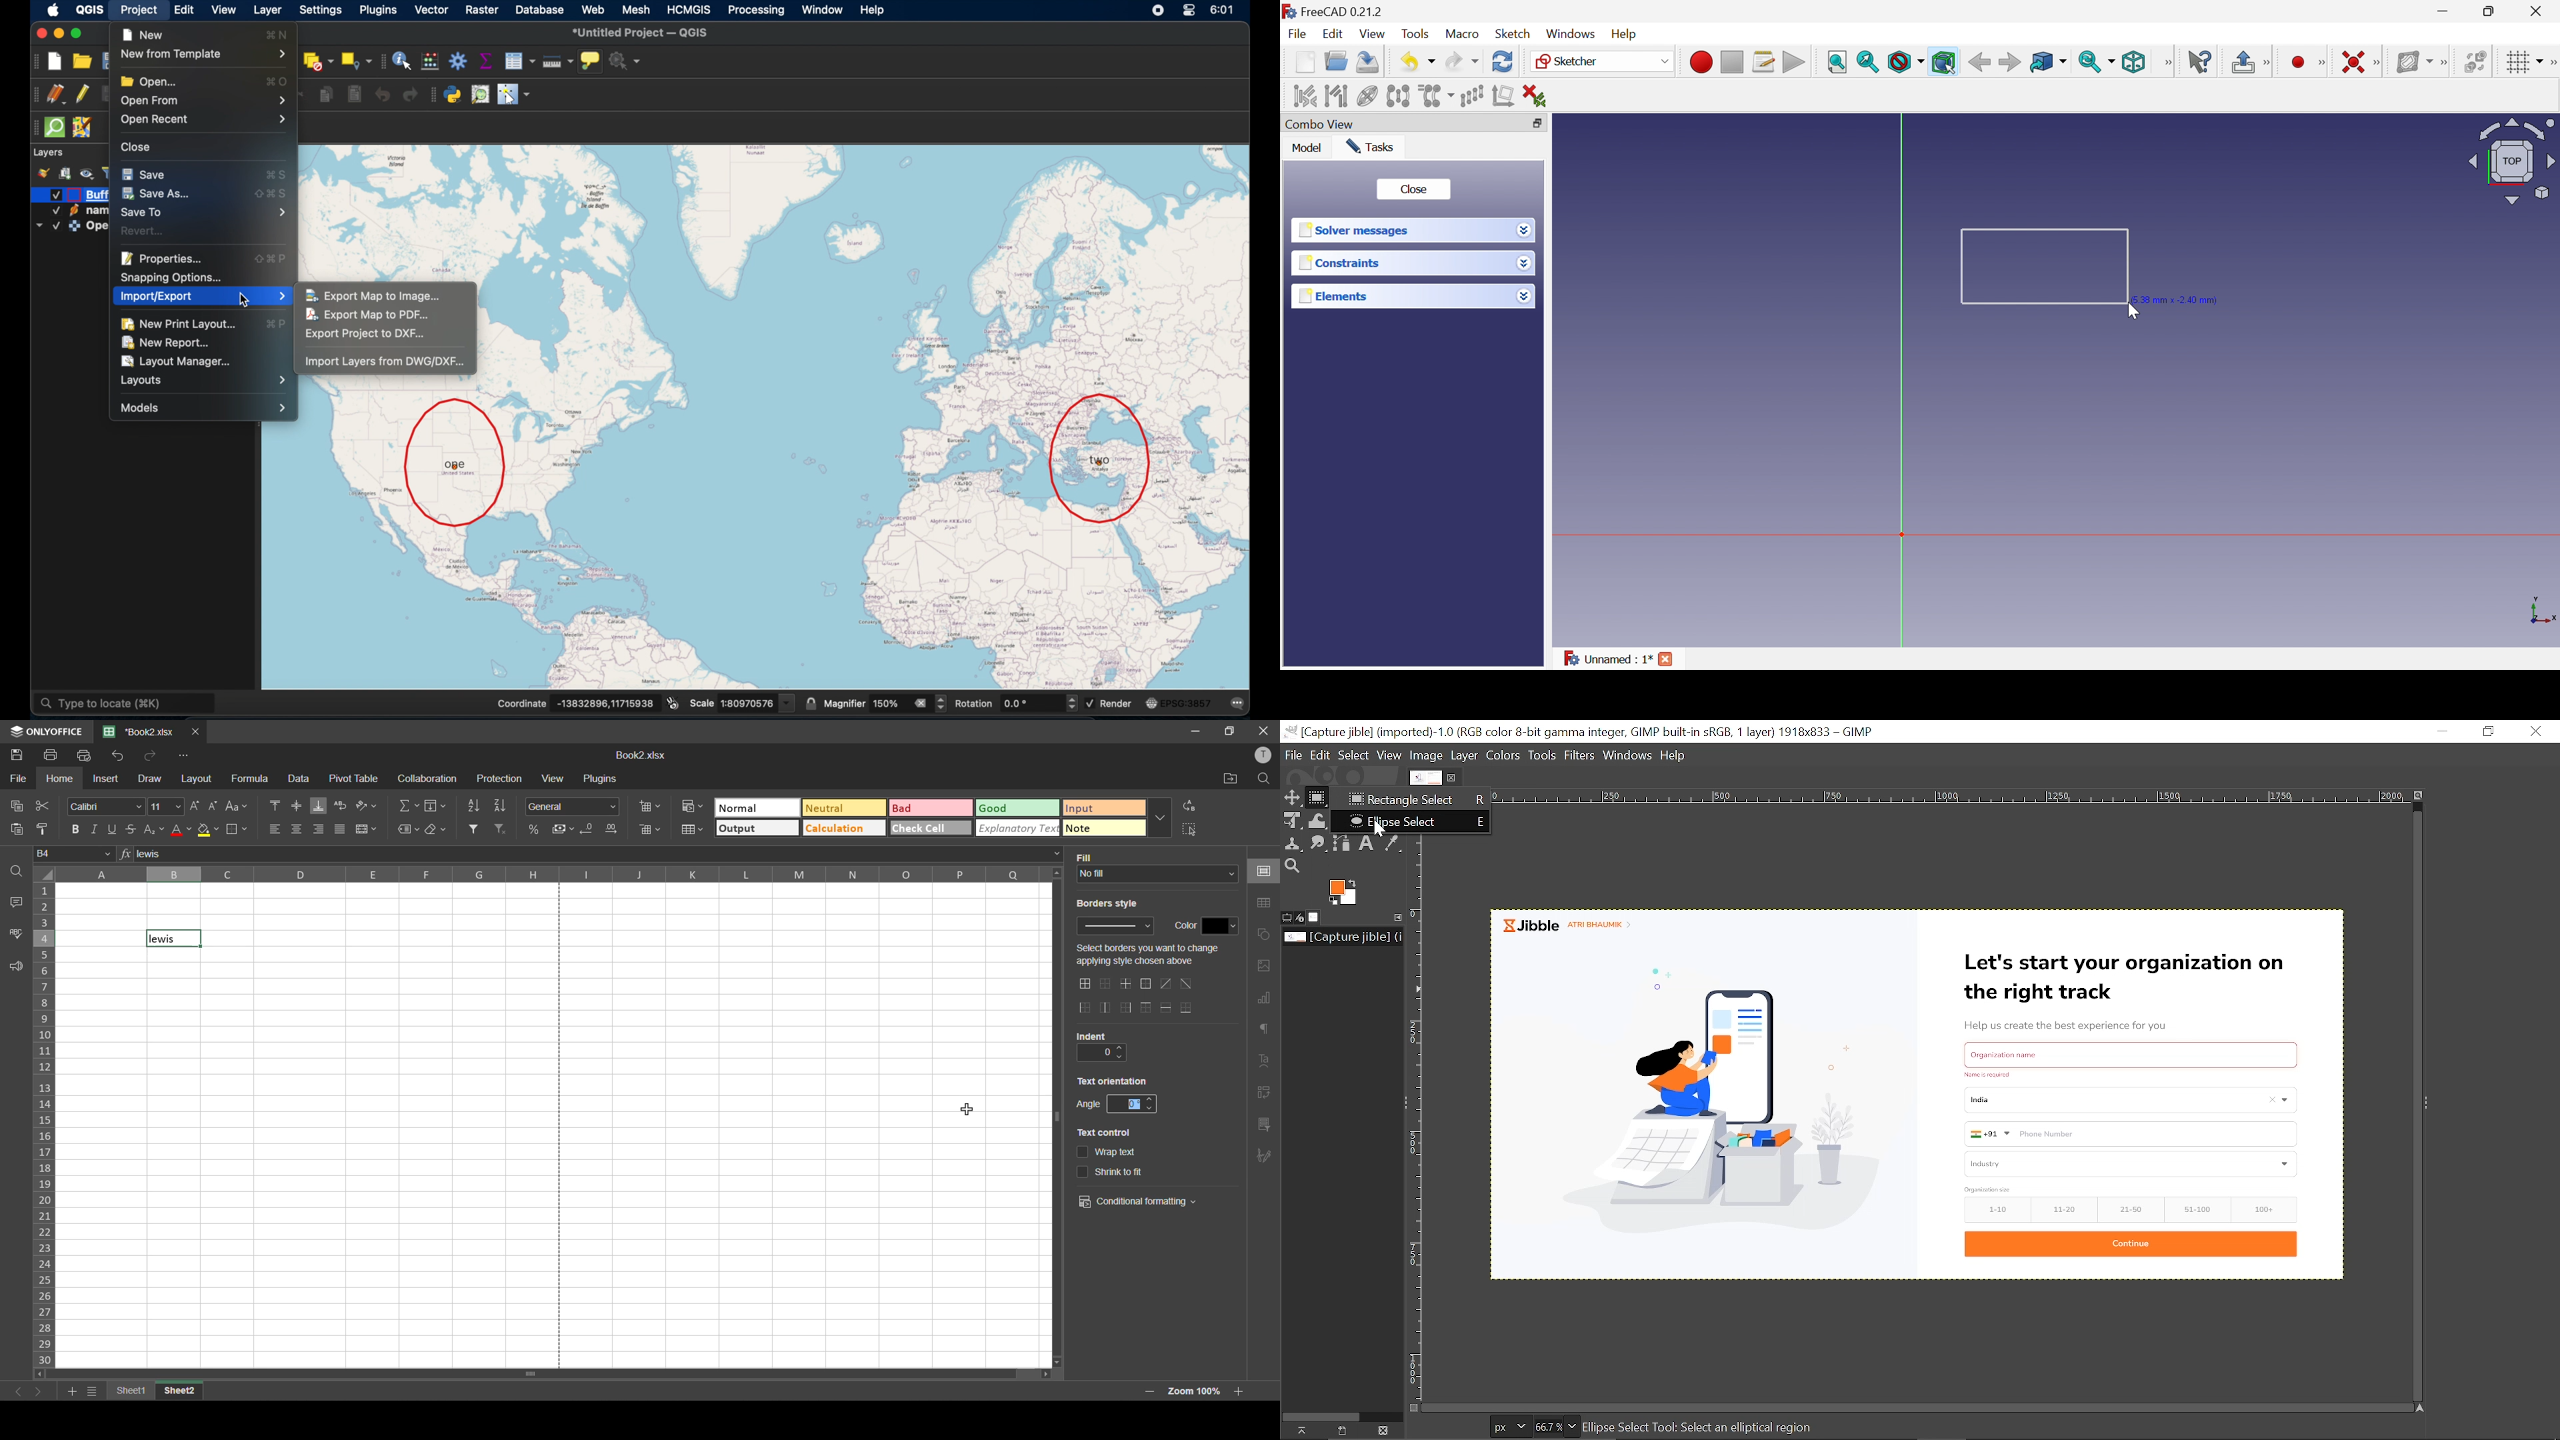 The image size is (2576, 1456). Describe the element at coordinates (381, 95) in the screenshot. I see `undo` at that location.